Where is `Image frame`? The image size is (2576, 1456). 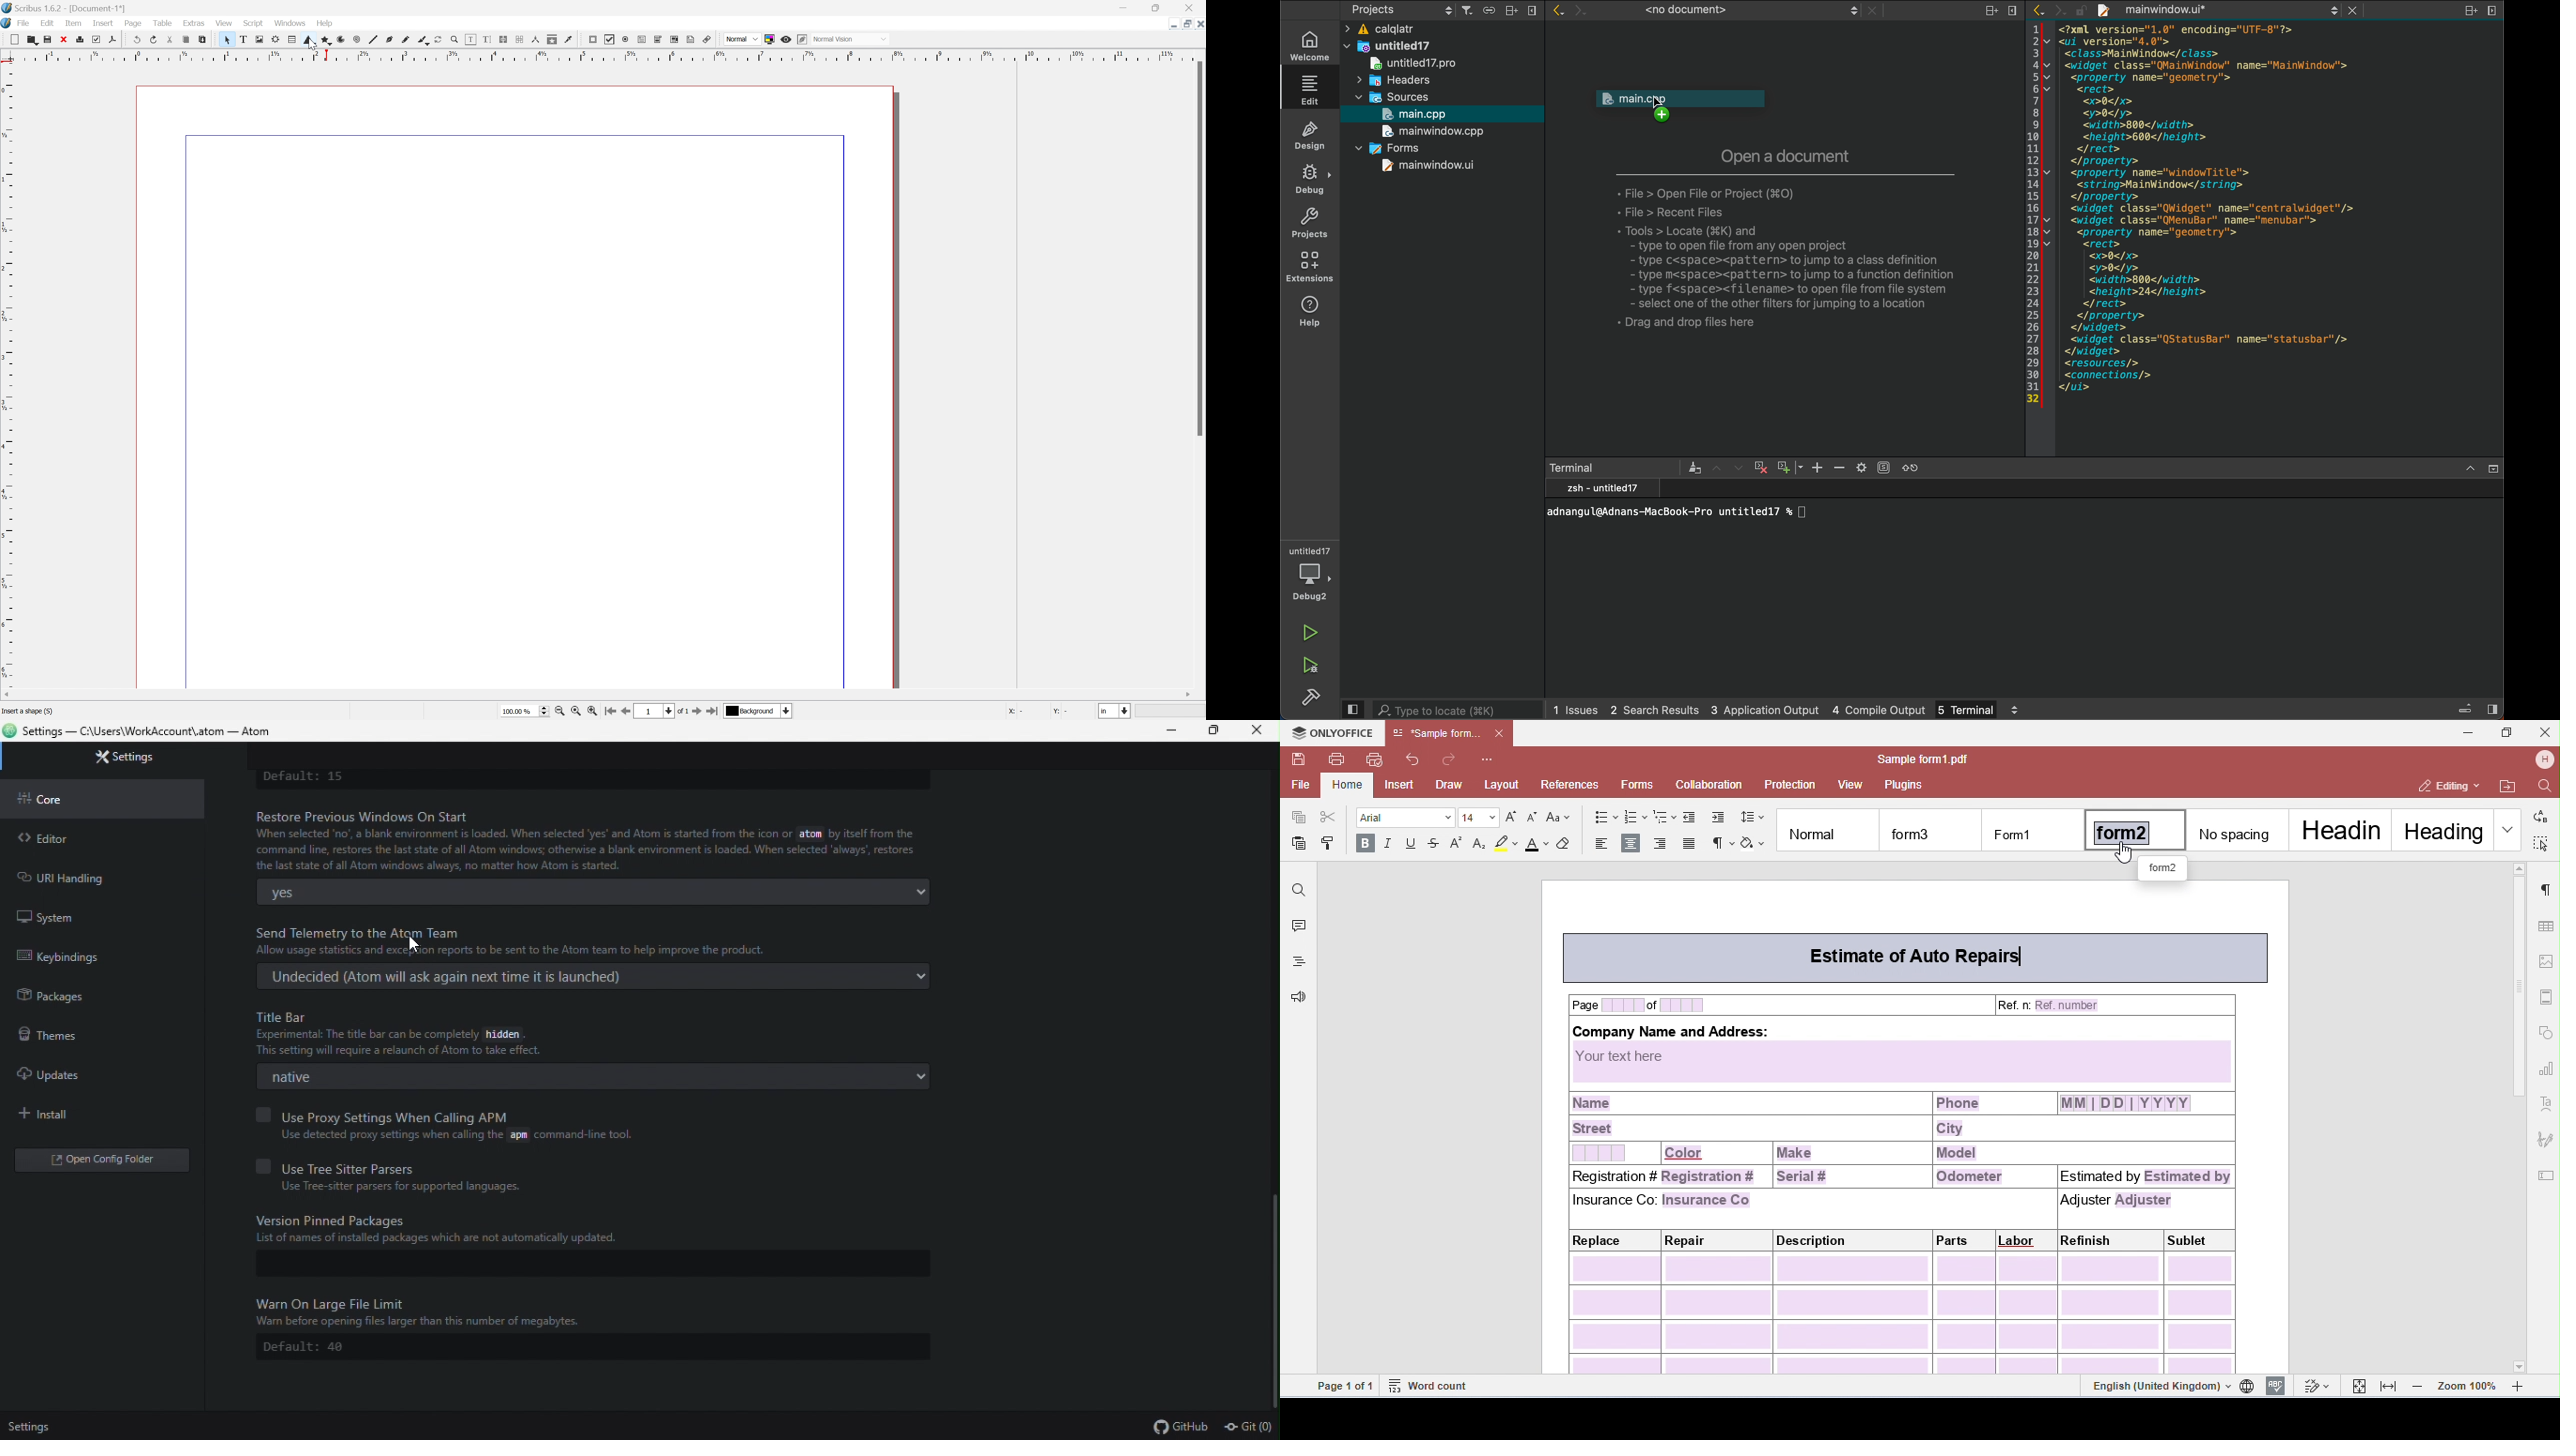
Image frame is located at coordinates (260, 39).